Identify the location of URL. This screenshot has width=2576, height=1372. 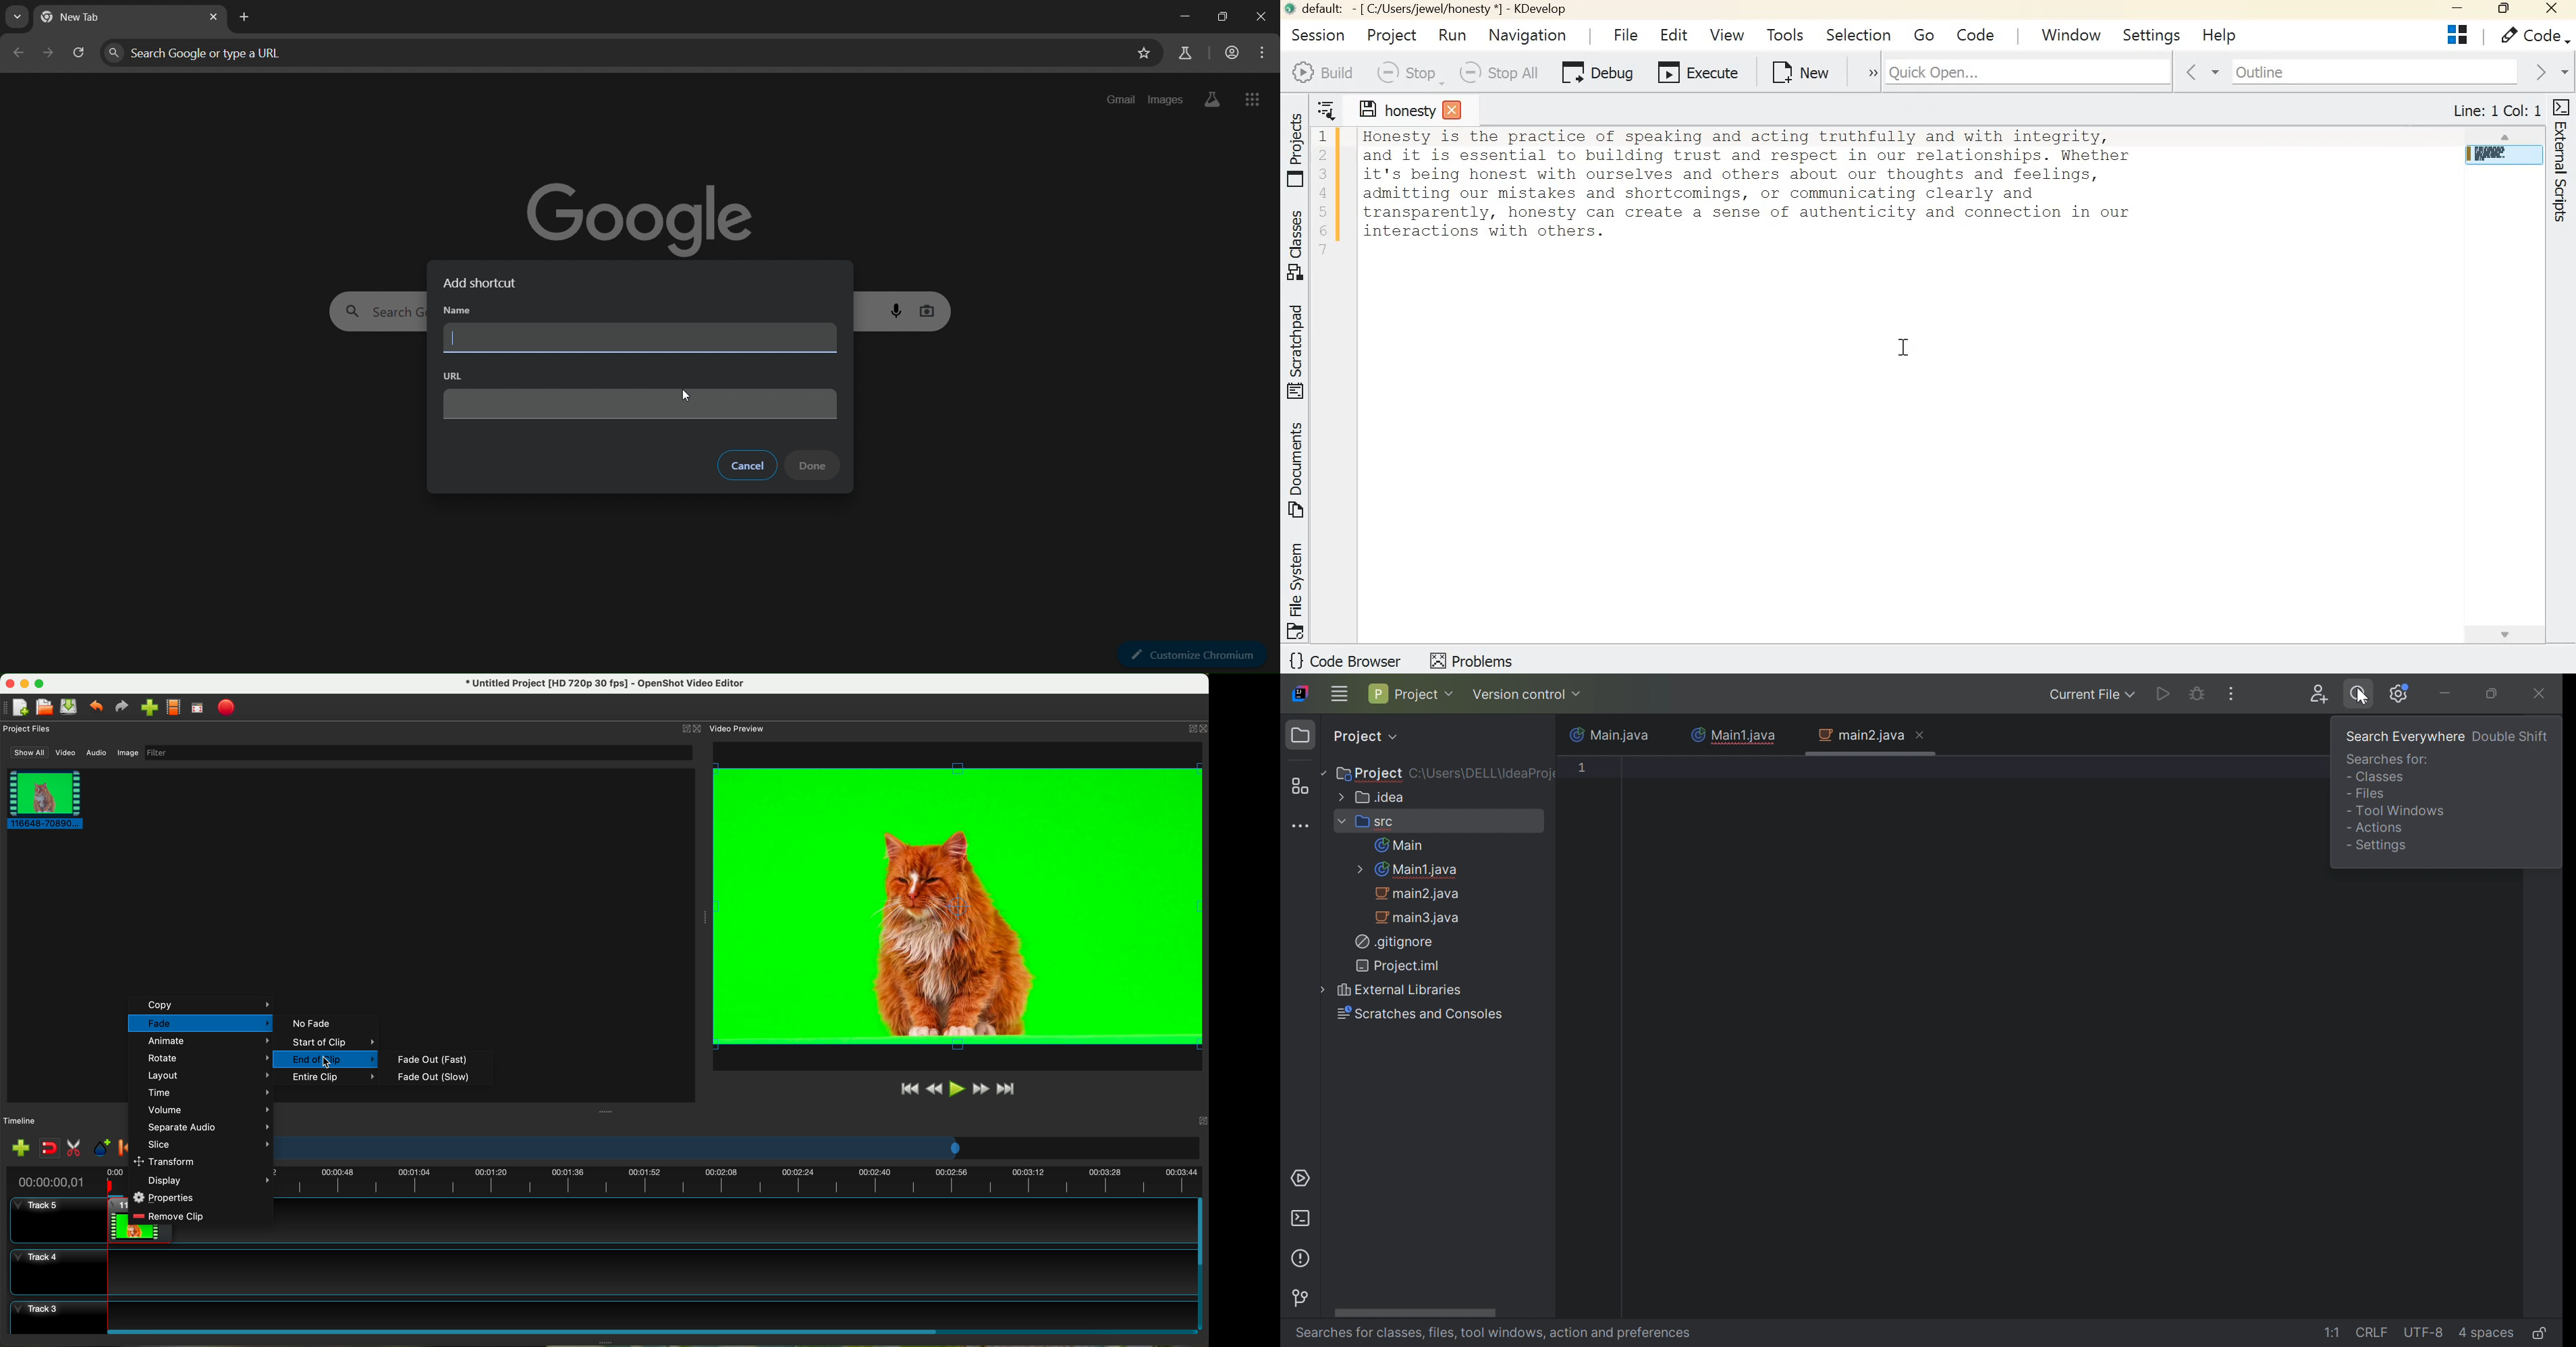
(450, 375).